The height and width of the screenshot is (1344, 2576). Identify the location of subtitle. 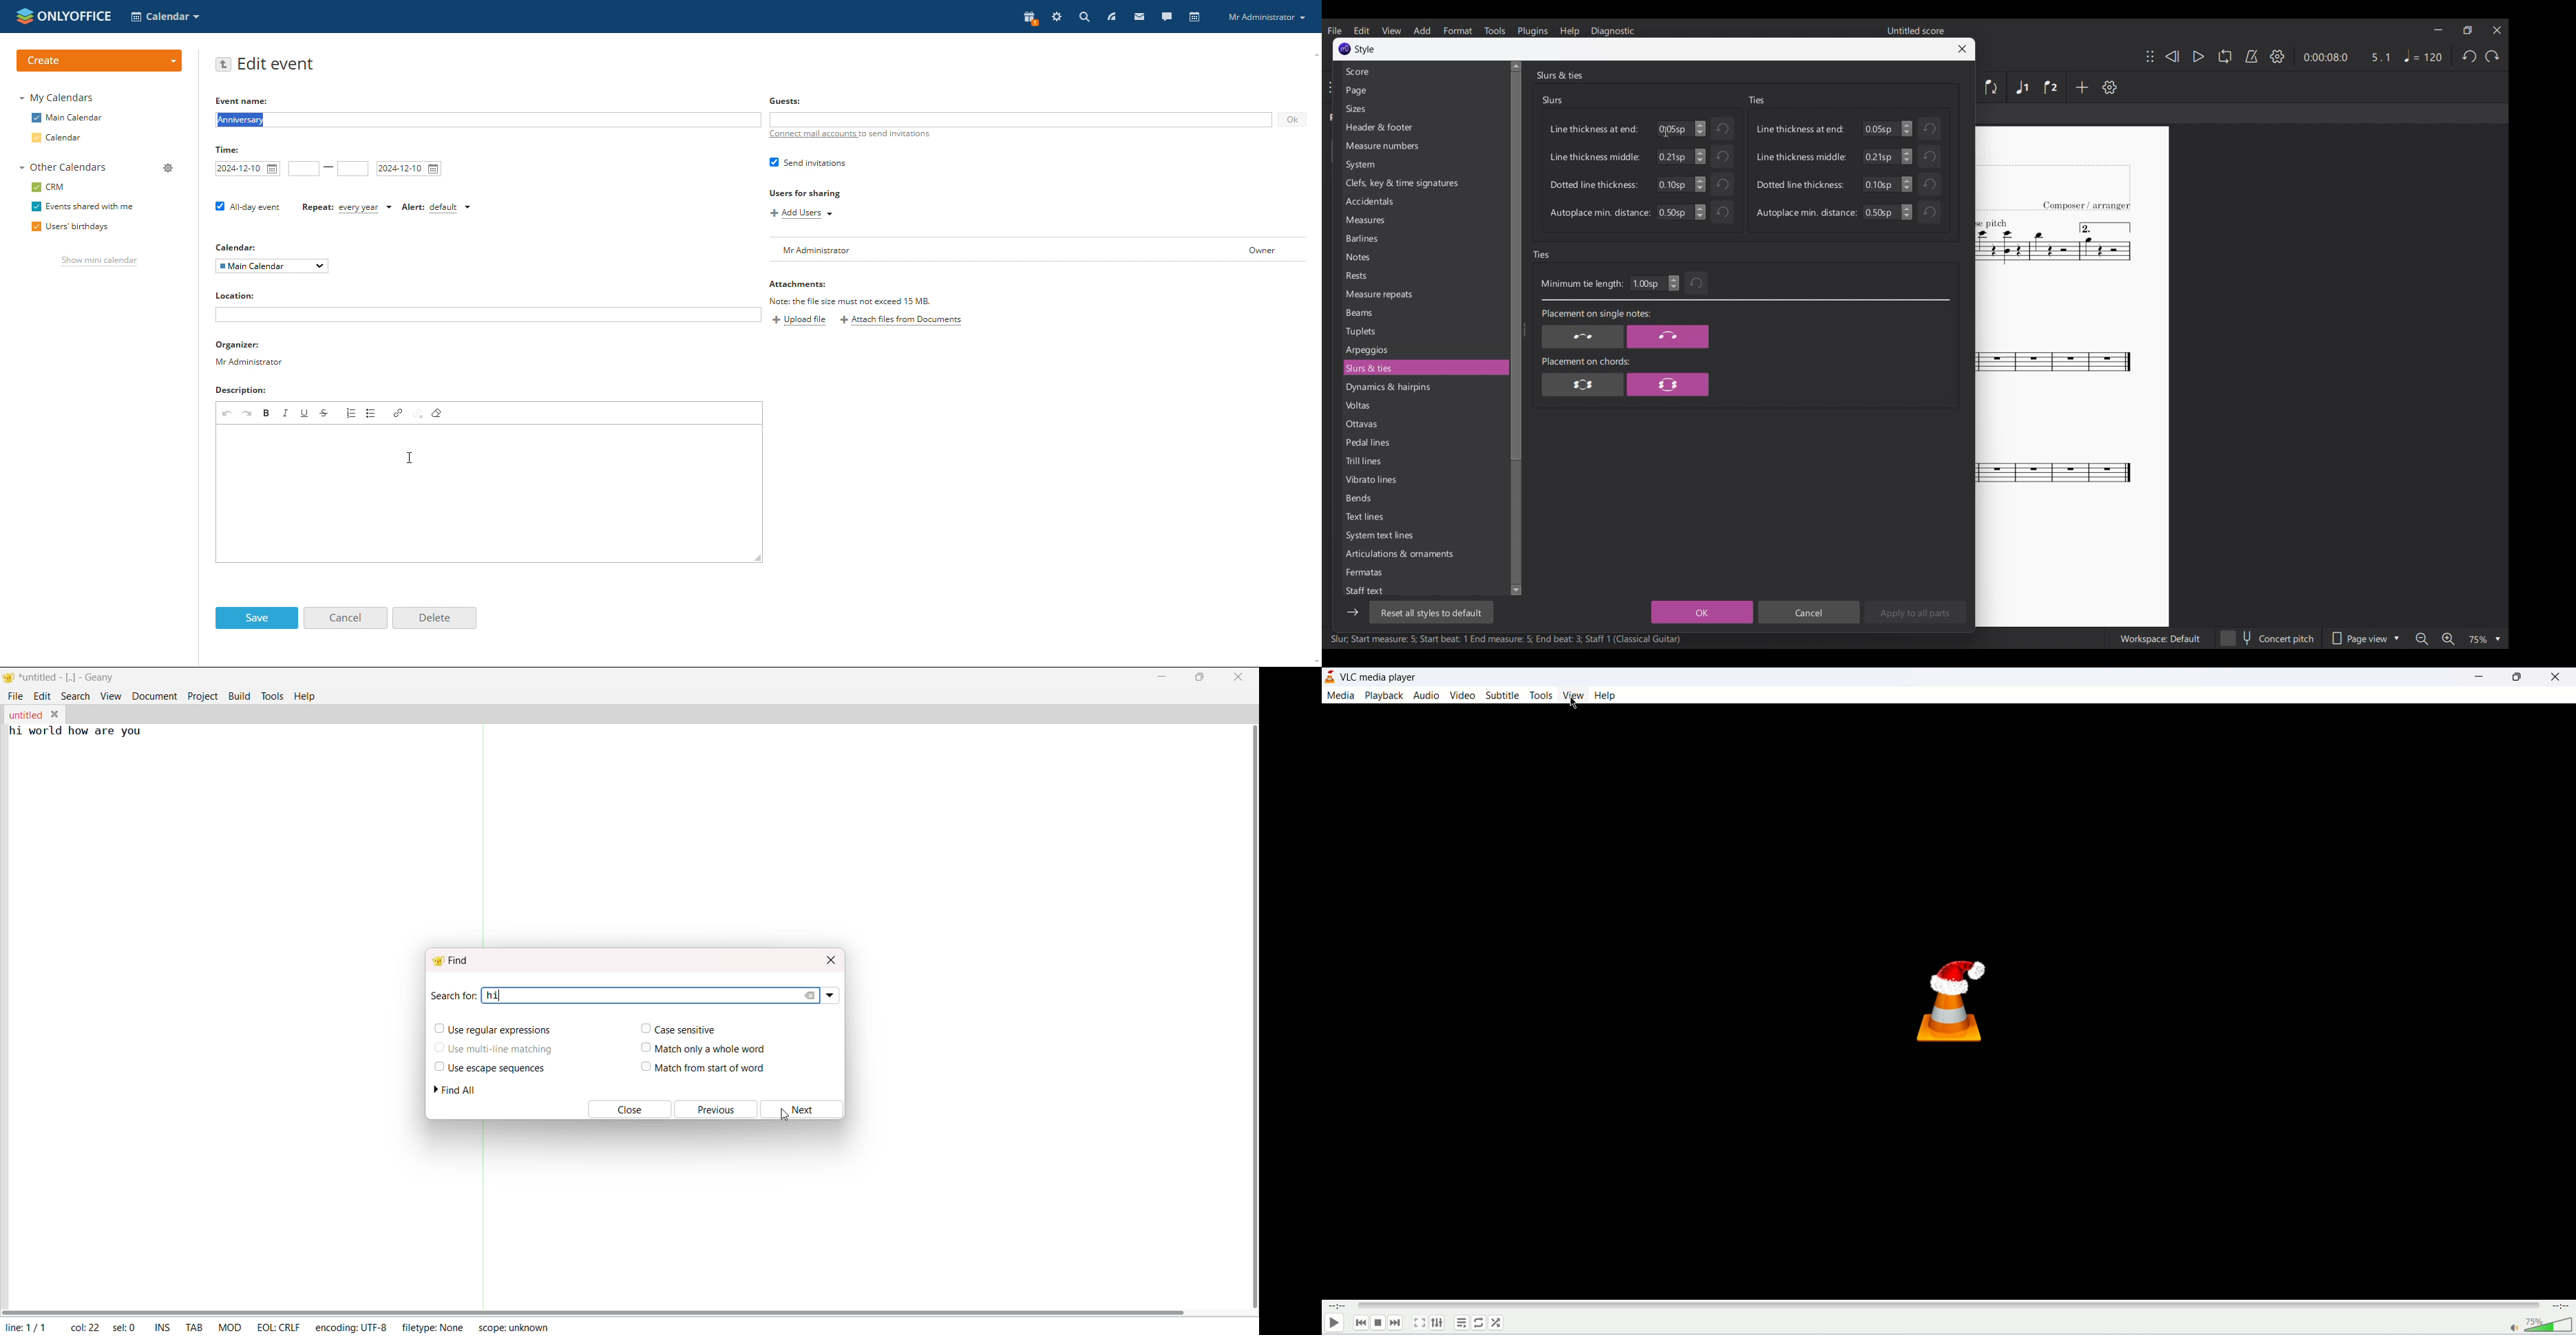
(1503, 695).